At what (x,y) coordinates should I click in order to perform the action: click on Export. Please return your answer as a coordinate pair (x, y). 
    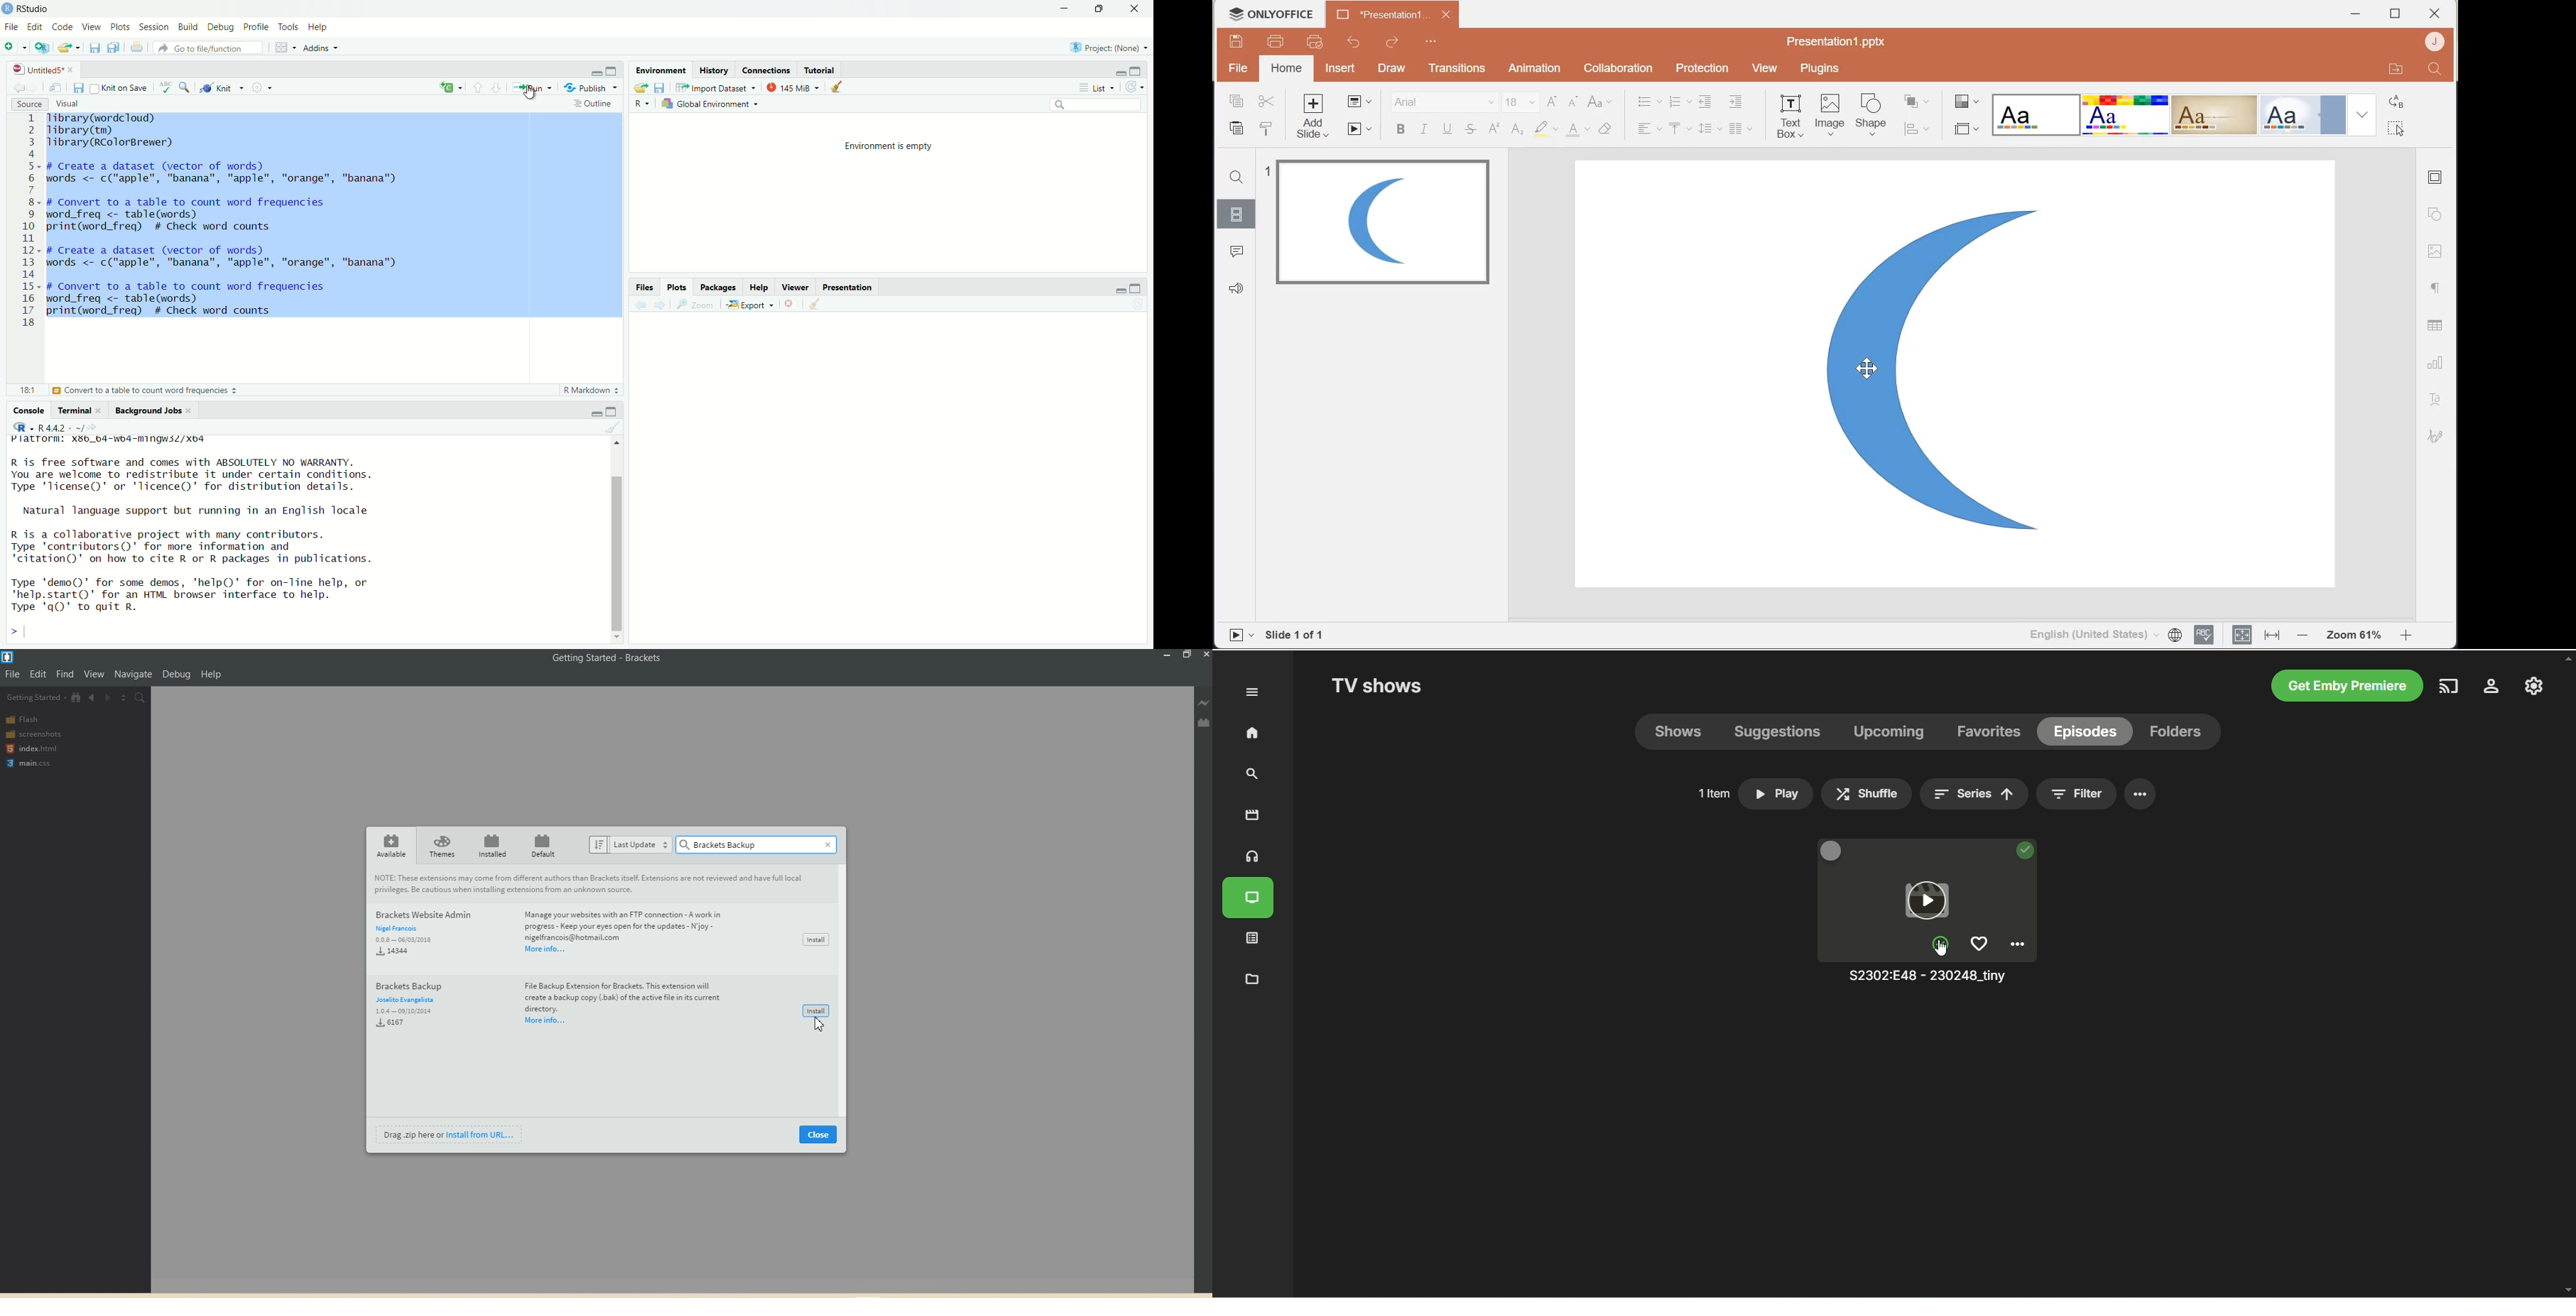
    Looking at the image, I should click on (753, 304).